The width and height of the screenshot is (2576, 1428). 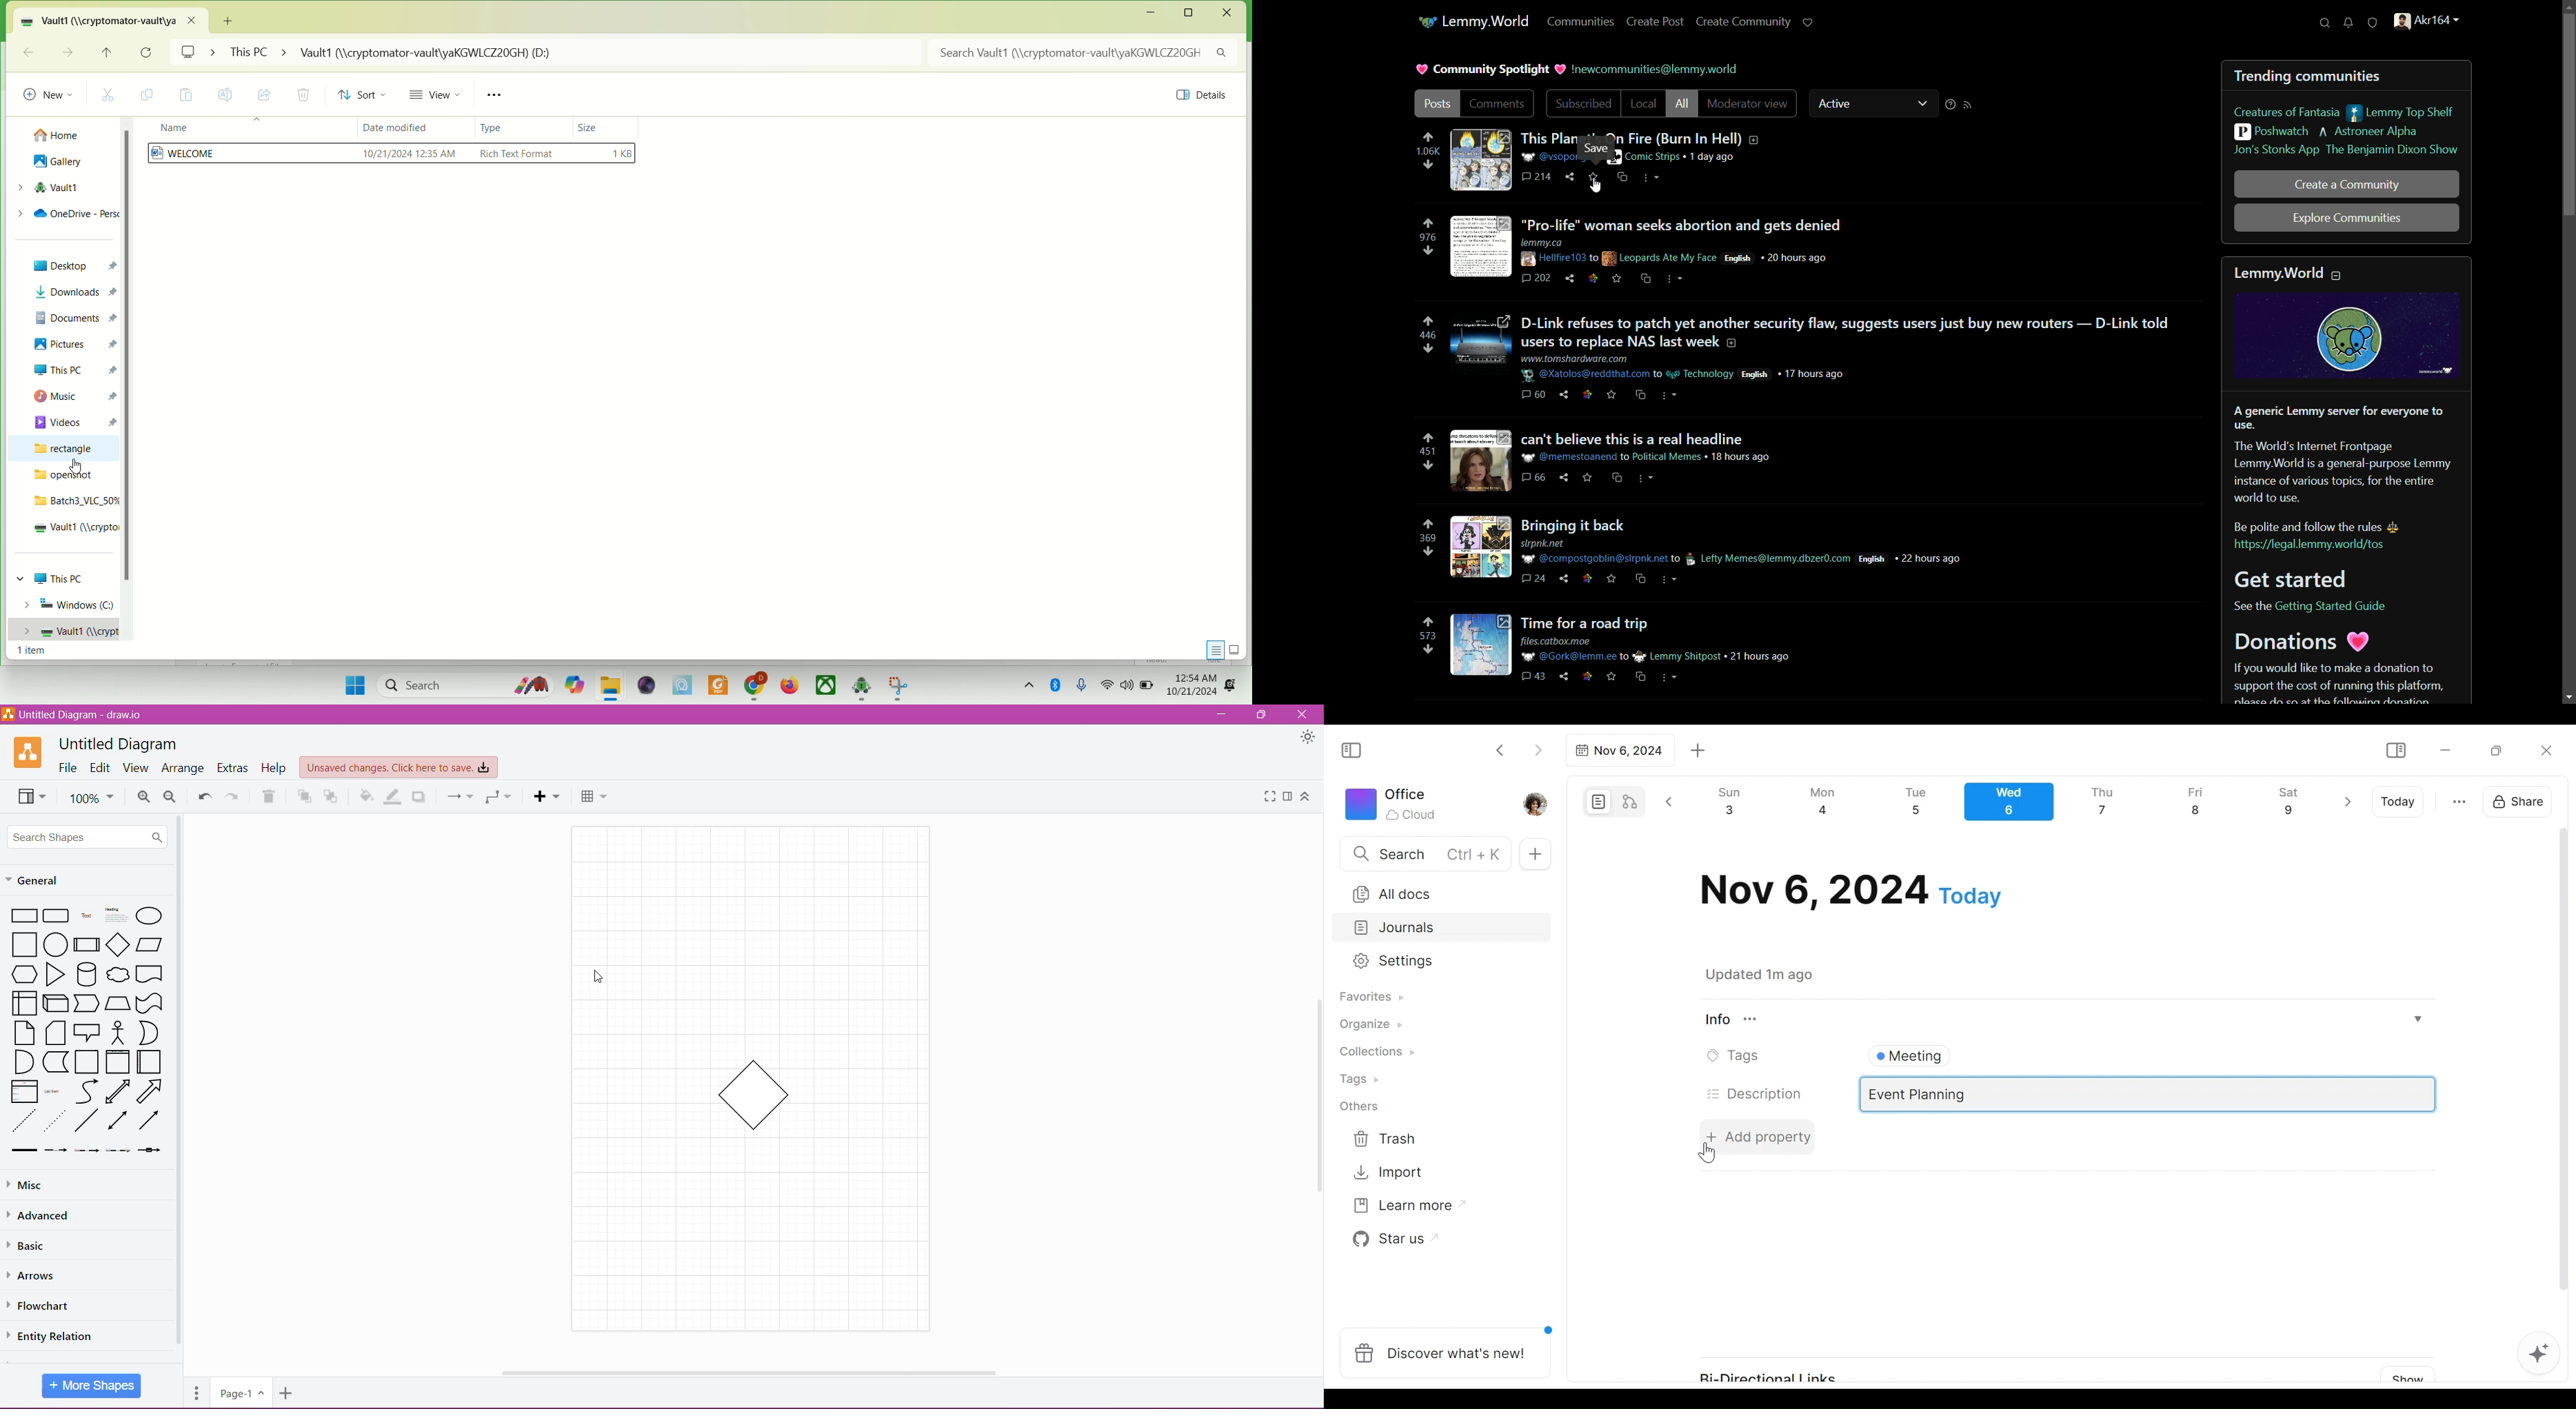 I want to click on Tab, so click(x=1618, y=750).